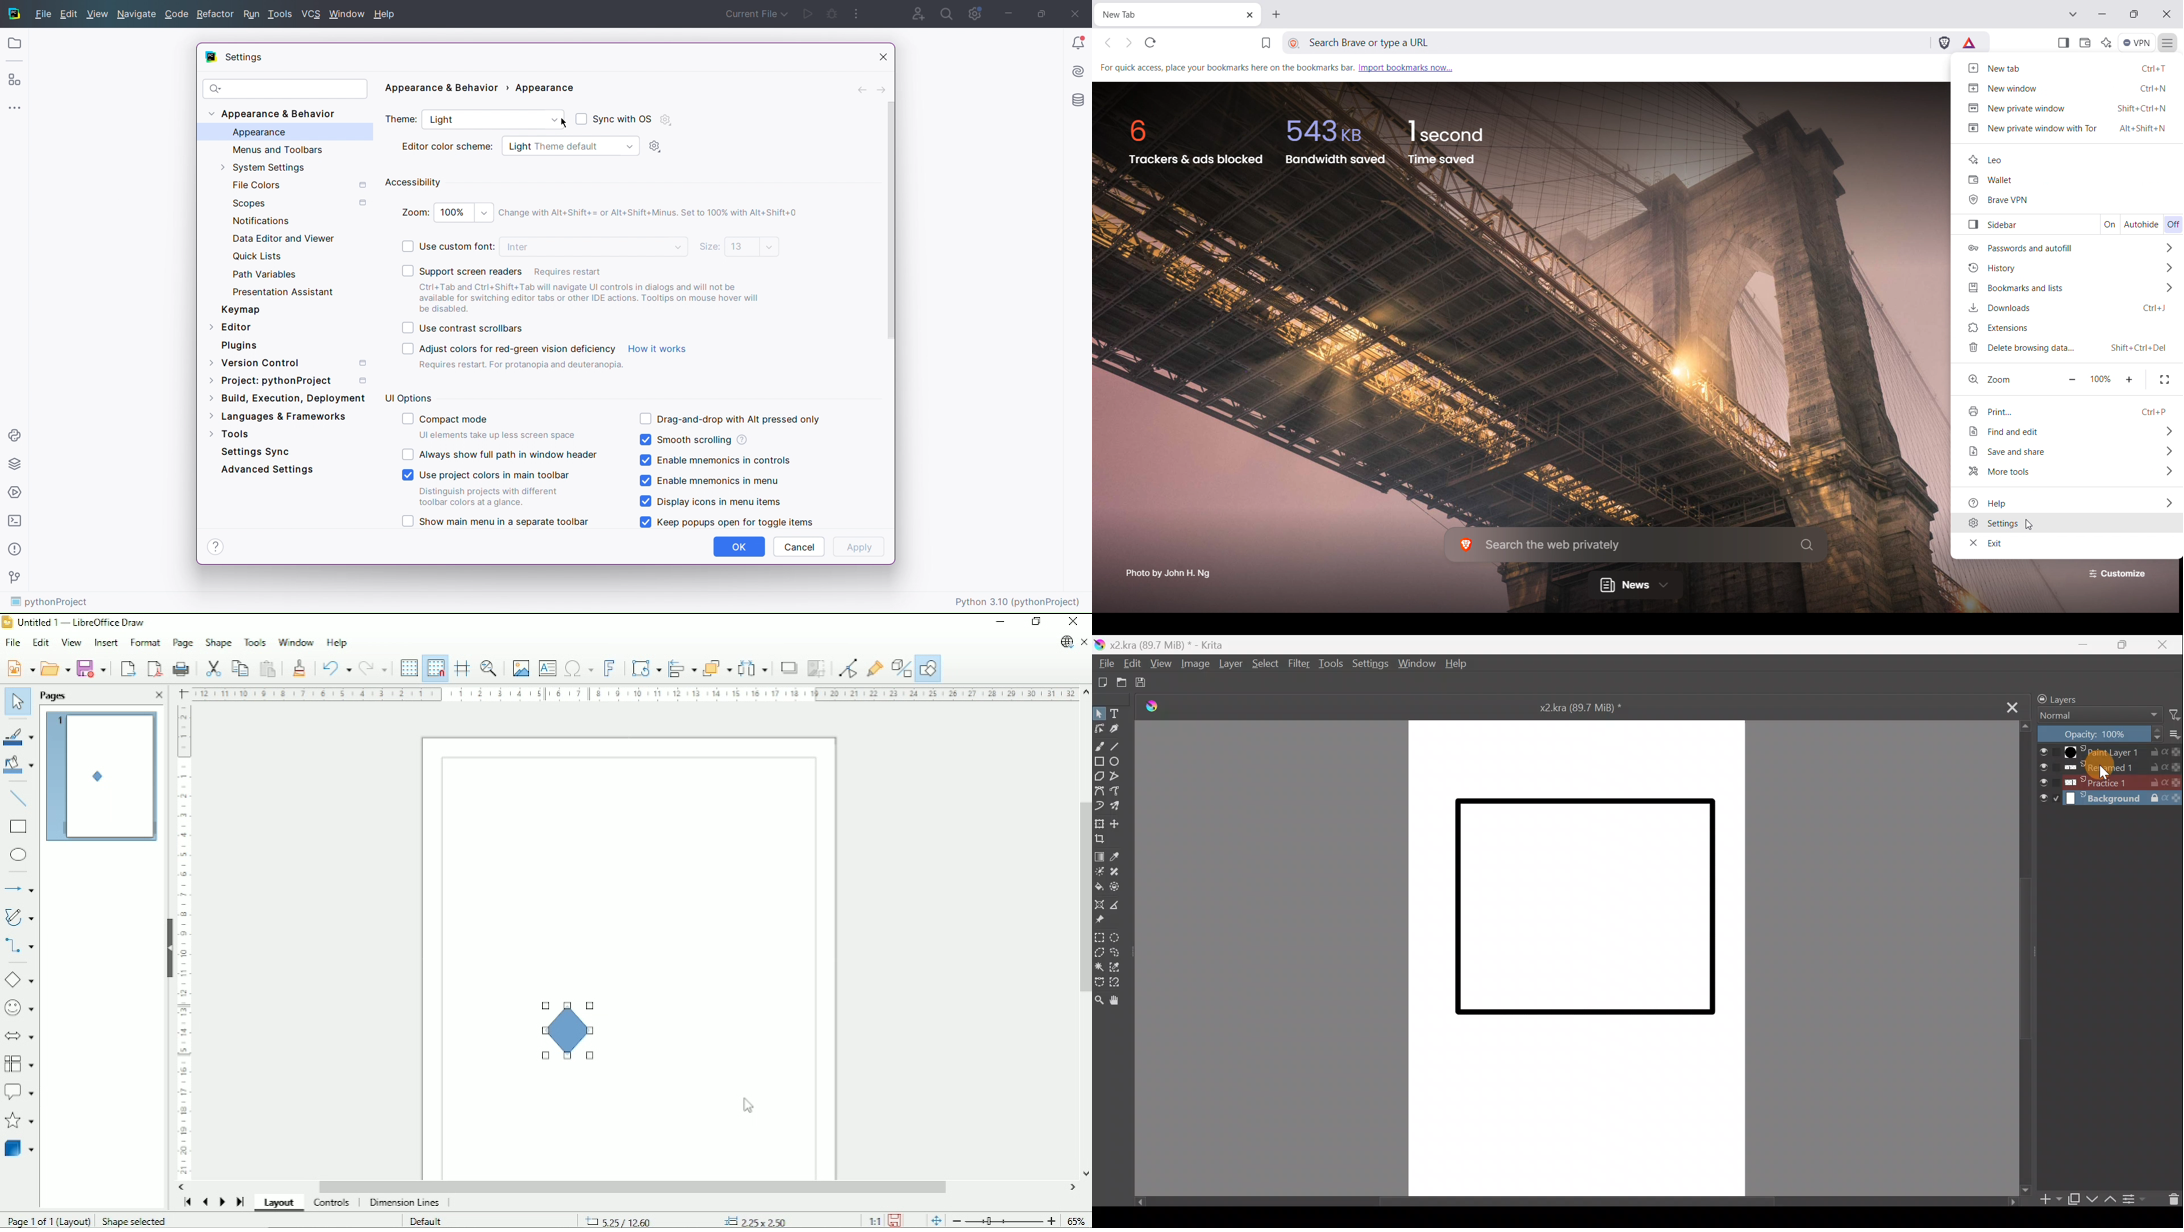  Describe the element at coordinates (2021, 960) in the screenshot. I see `Scroll bar` at that location.